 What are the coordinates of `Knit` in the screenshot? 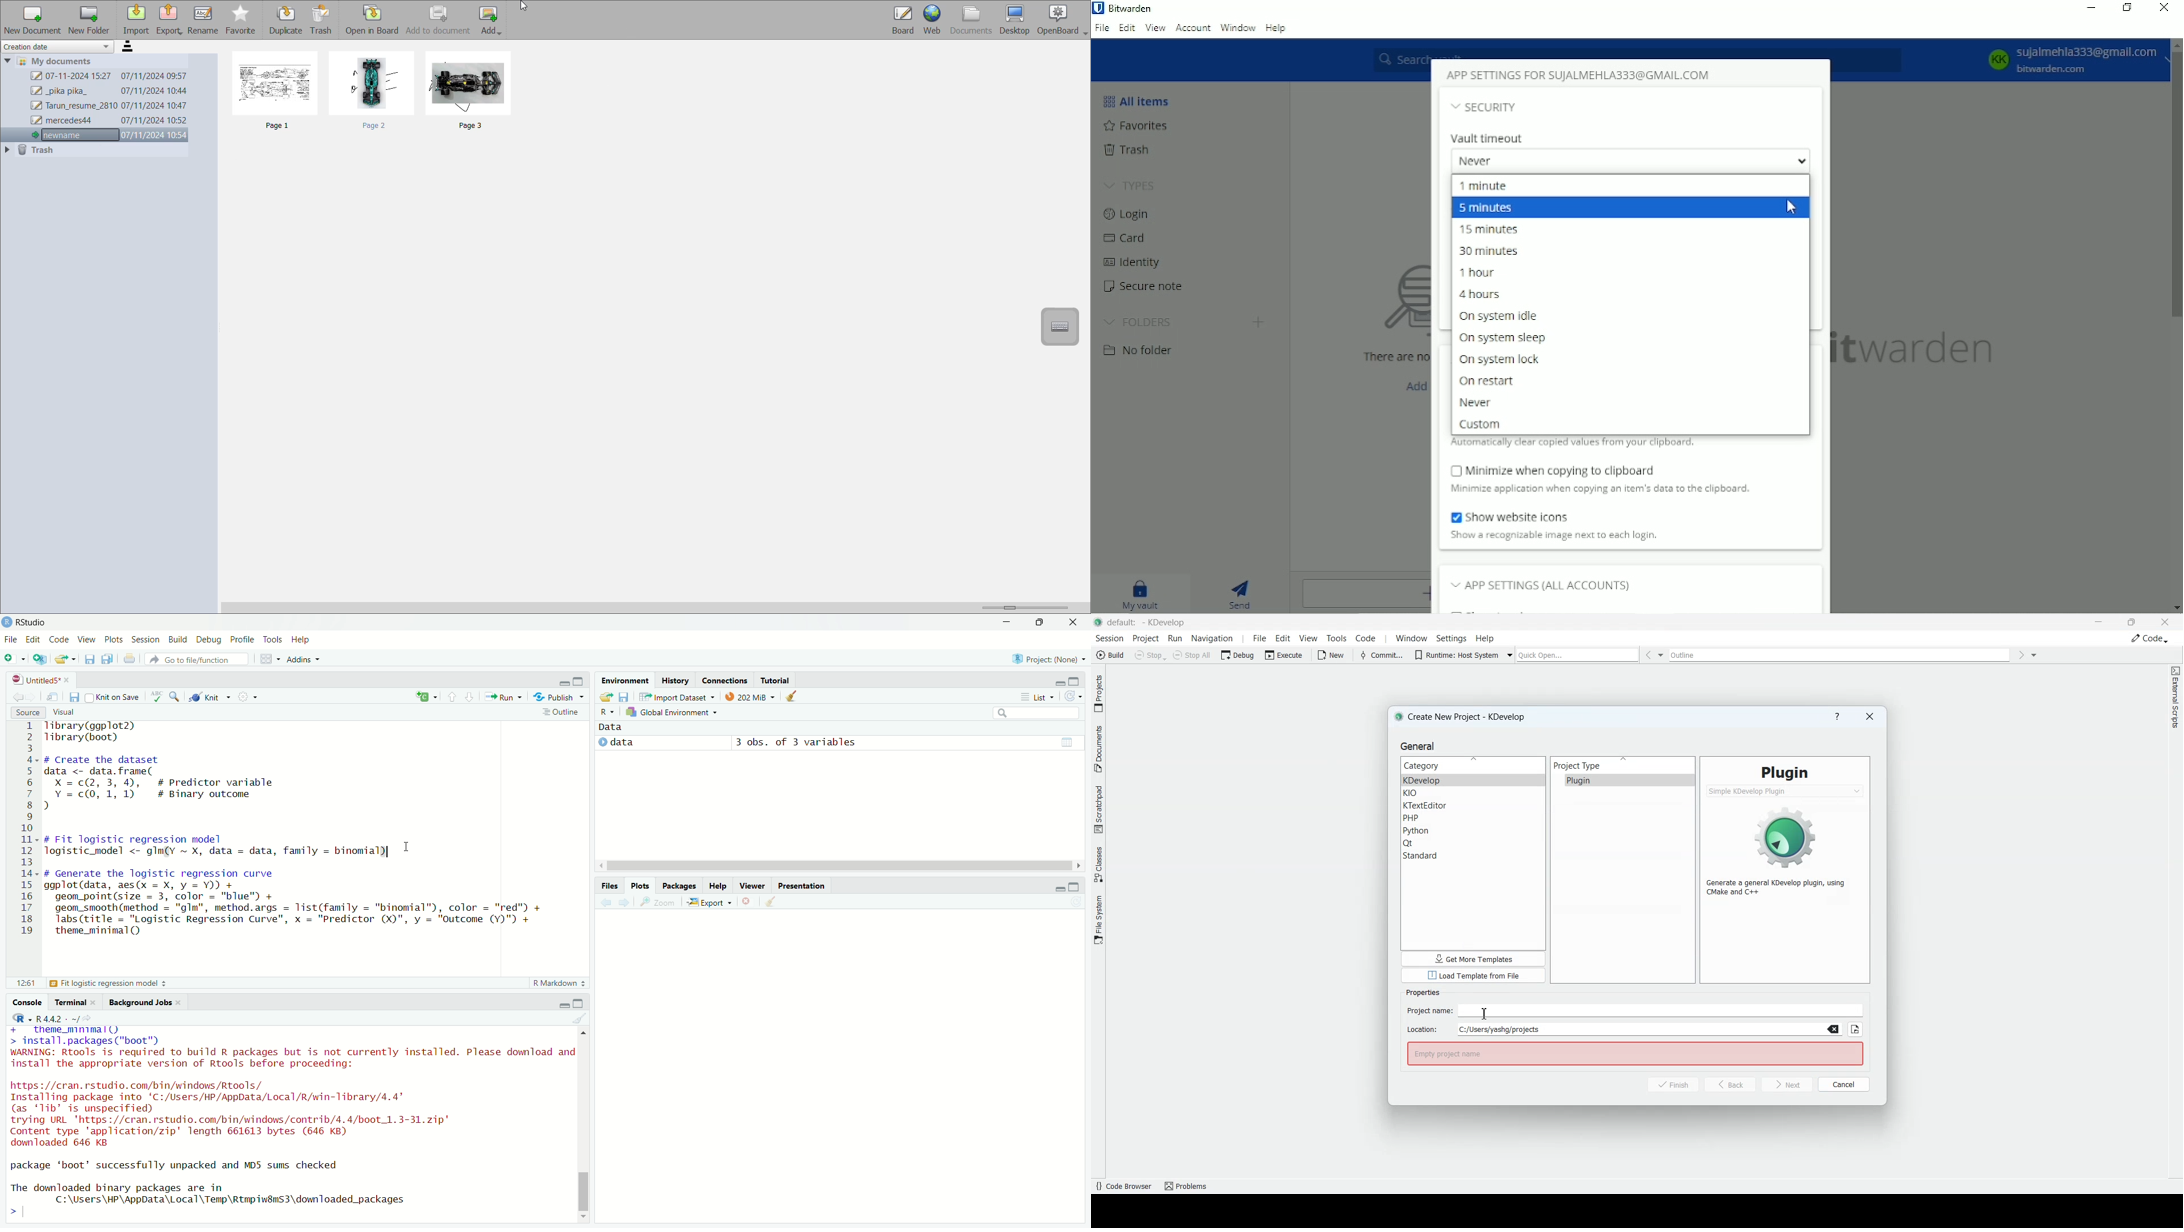 It's located at (210, 696).